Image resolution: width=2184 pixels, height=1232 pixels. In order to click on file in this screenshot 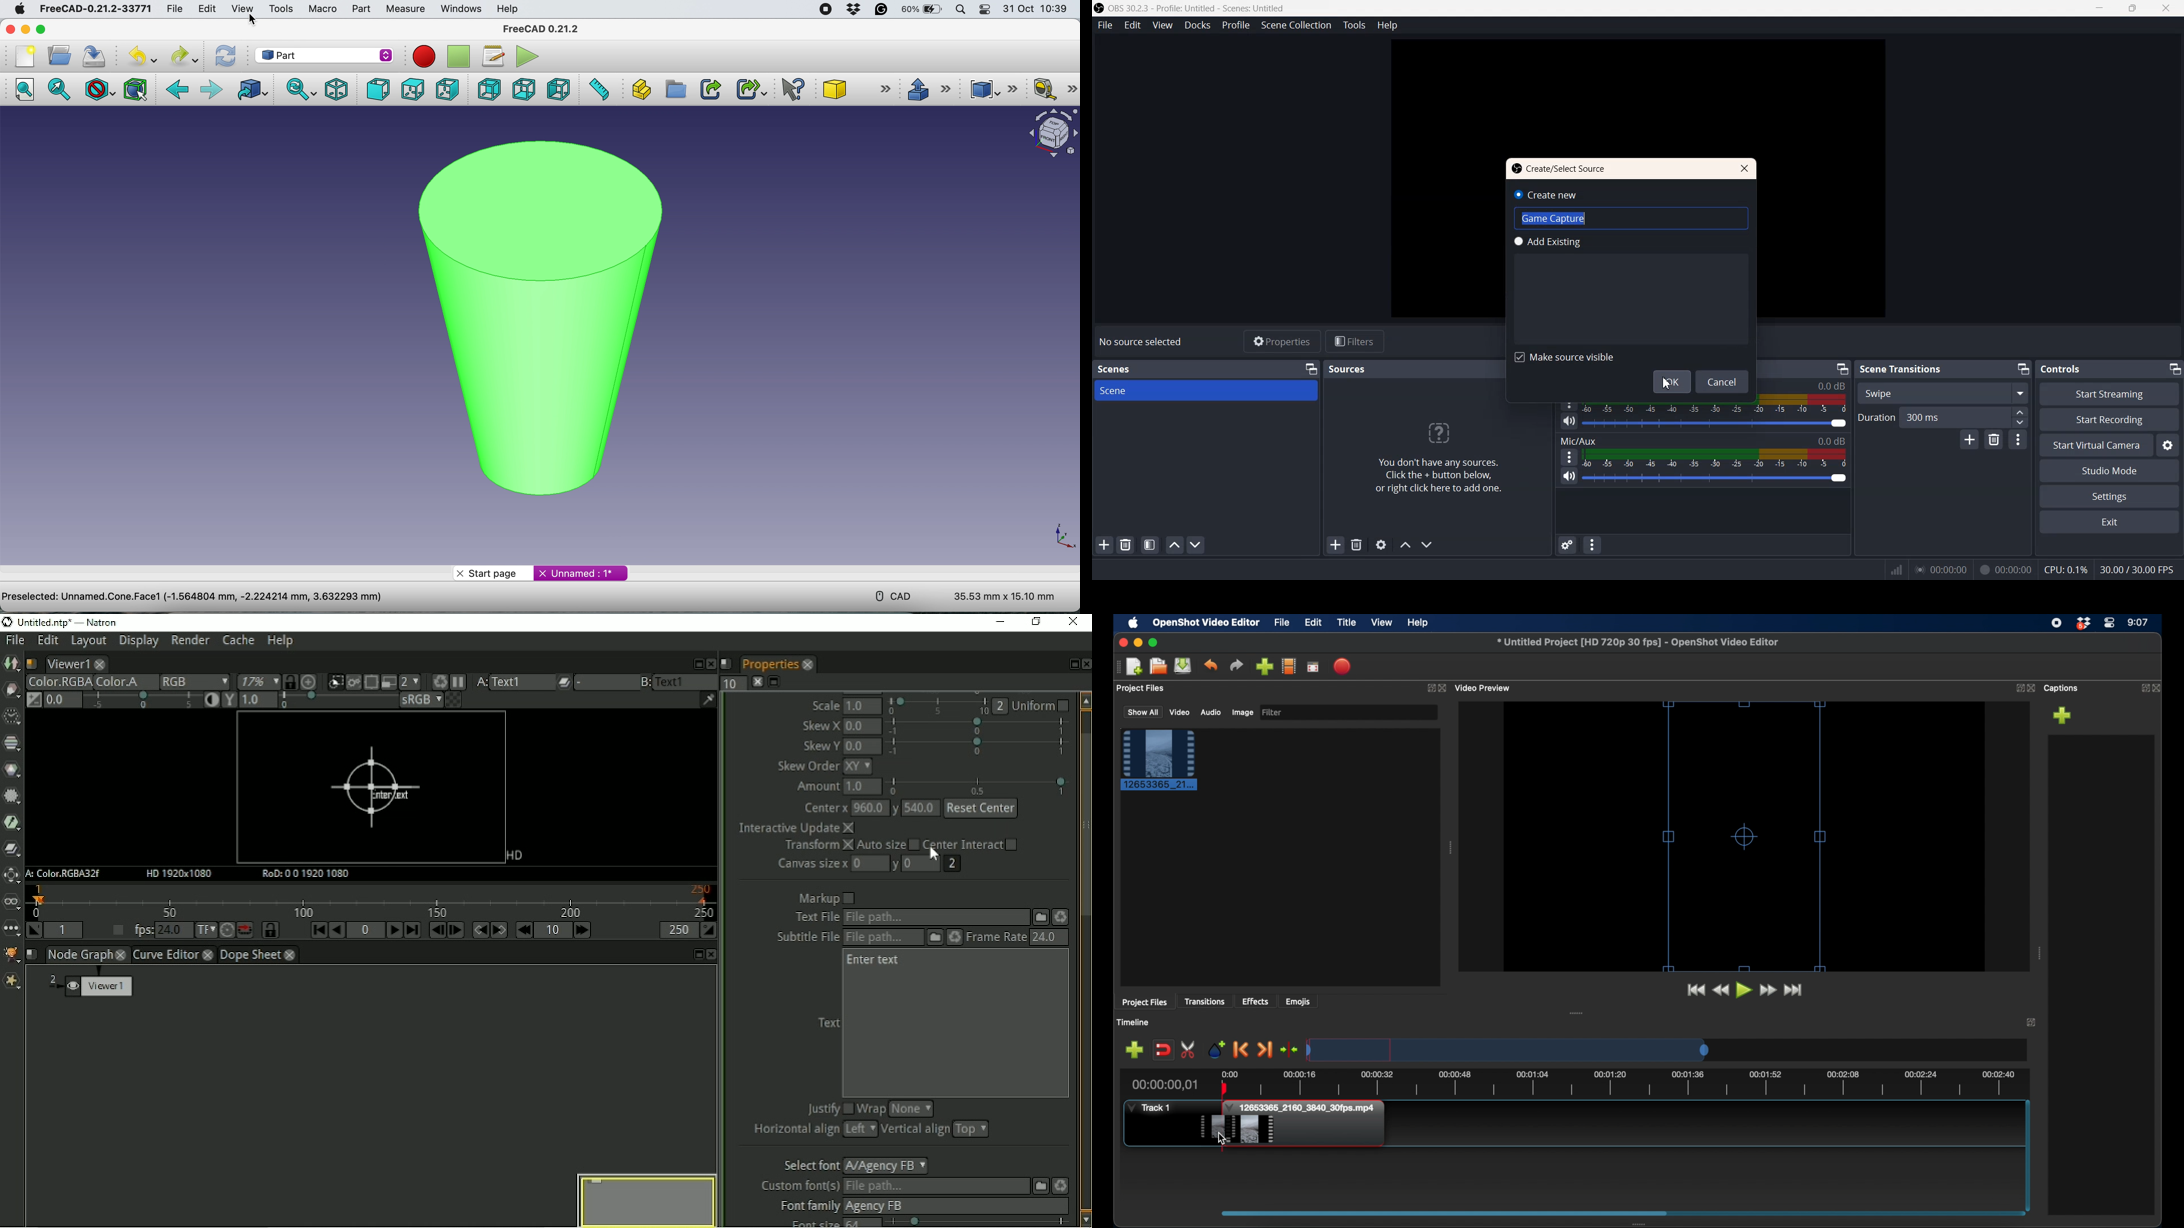, I will do `click(171, 8)`.